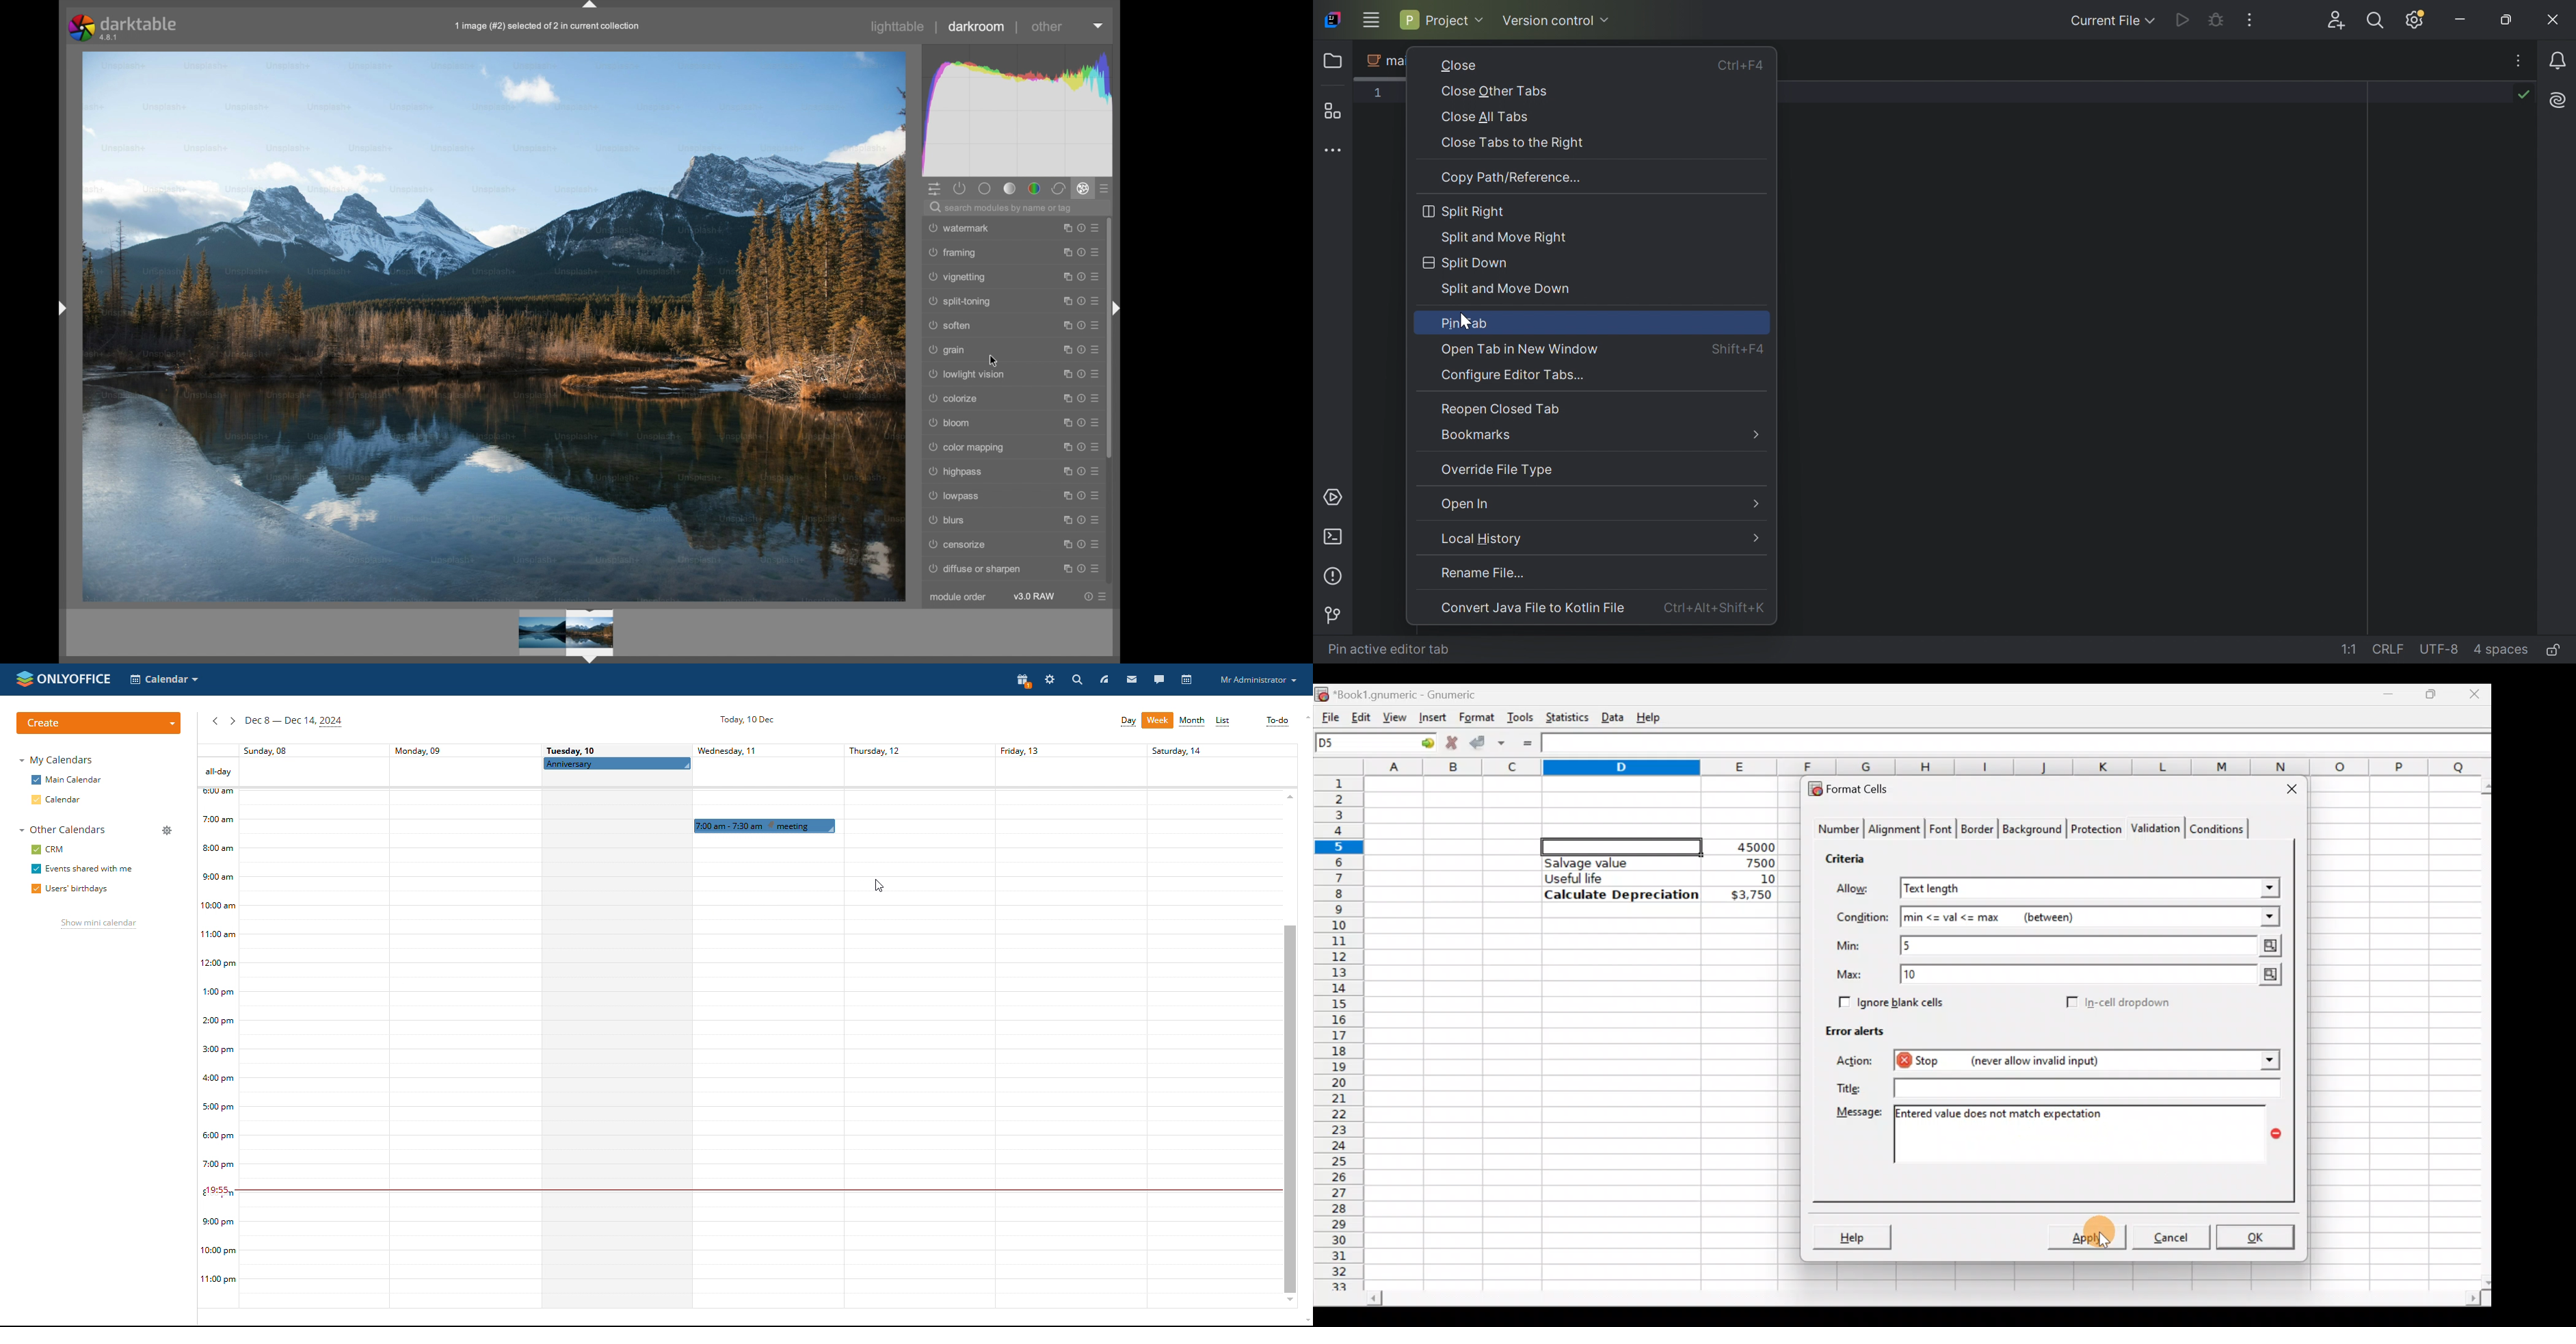 Image resolution: width=2576 pixels, height=1344 pixels. Describe the element at coordinates (1098, 471) in the screenshot. I see `presets` at that location.